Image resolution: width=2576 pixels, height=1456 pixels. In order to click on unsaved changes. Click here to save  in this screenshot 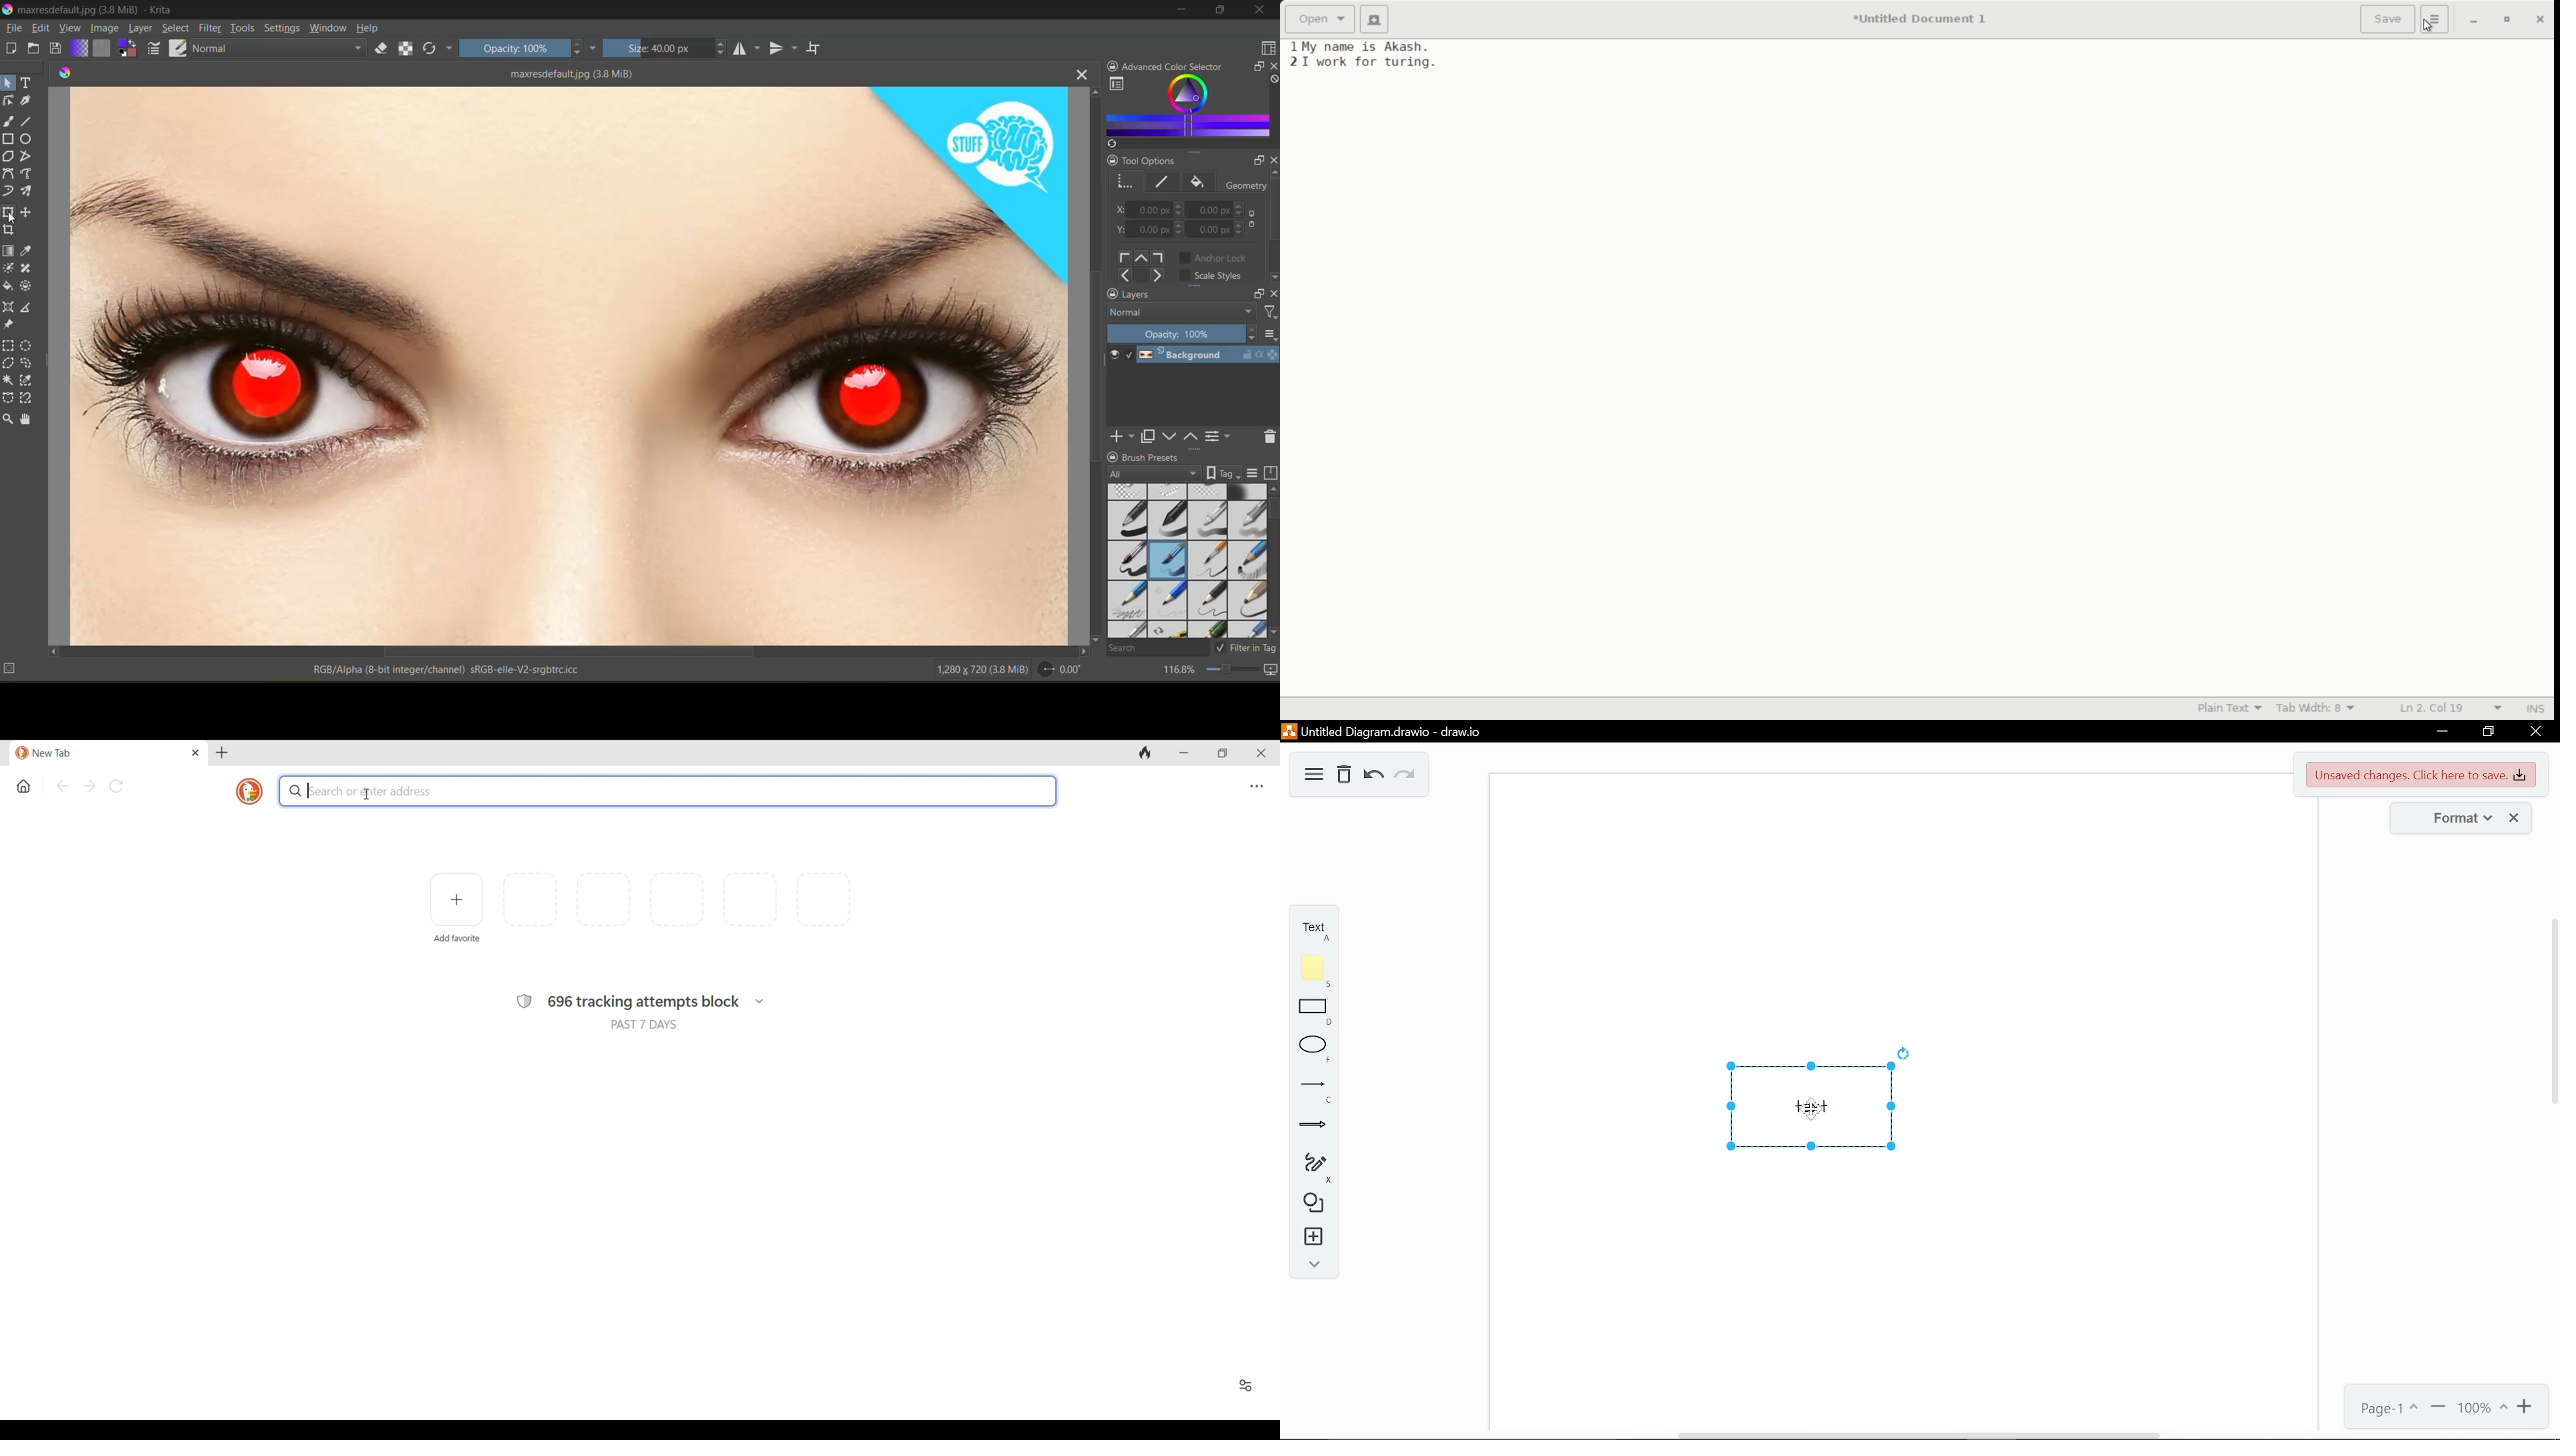, I will do `click(2418, 775)`.